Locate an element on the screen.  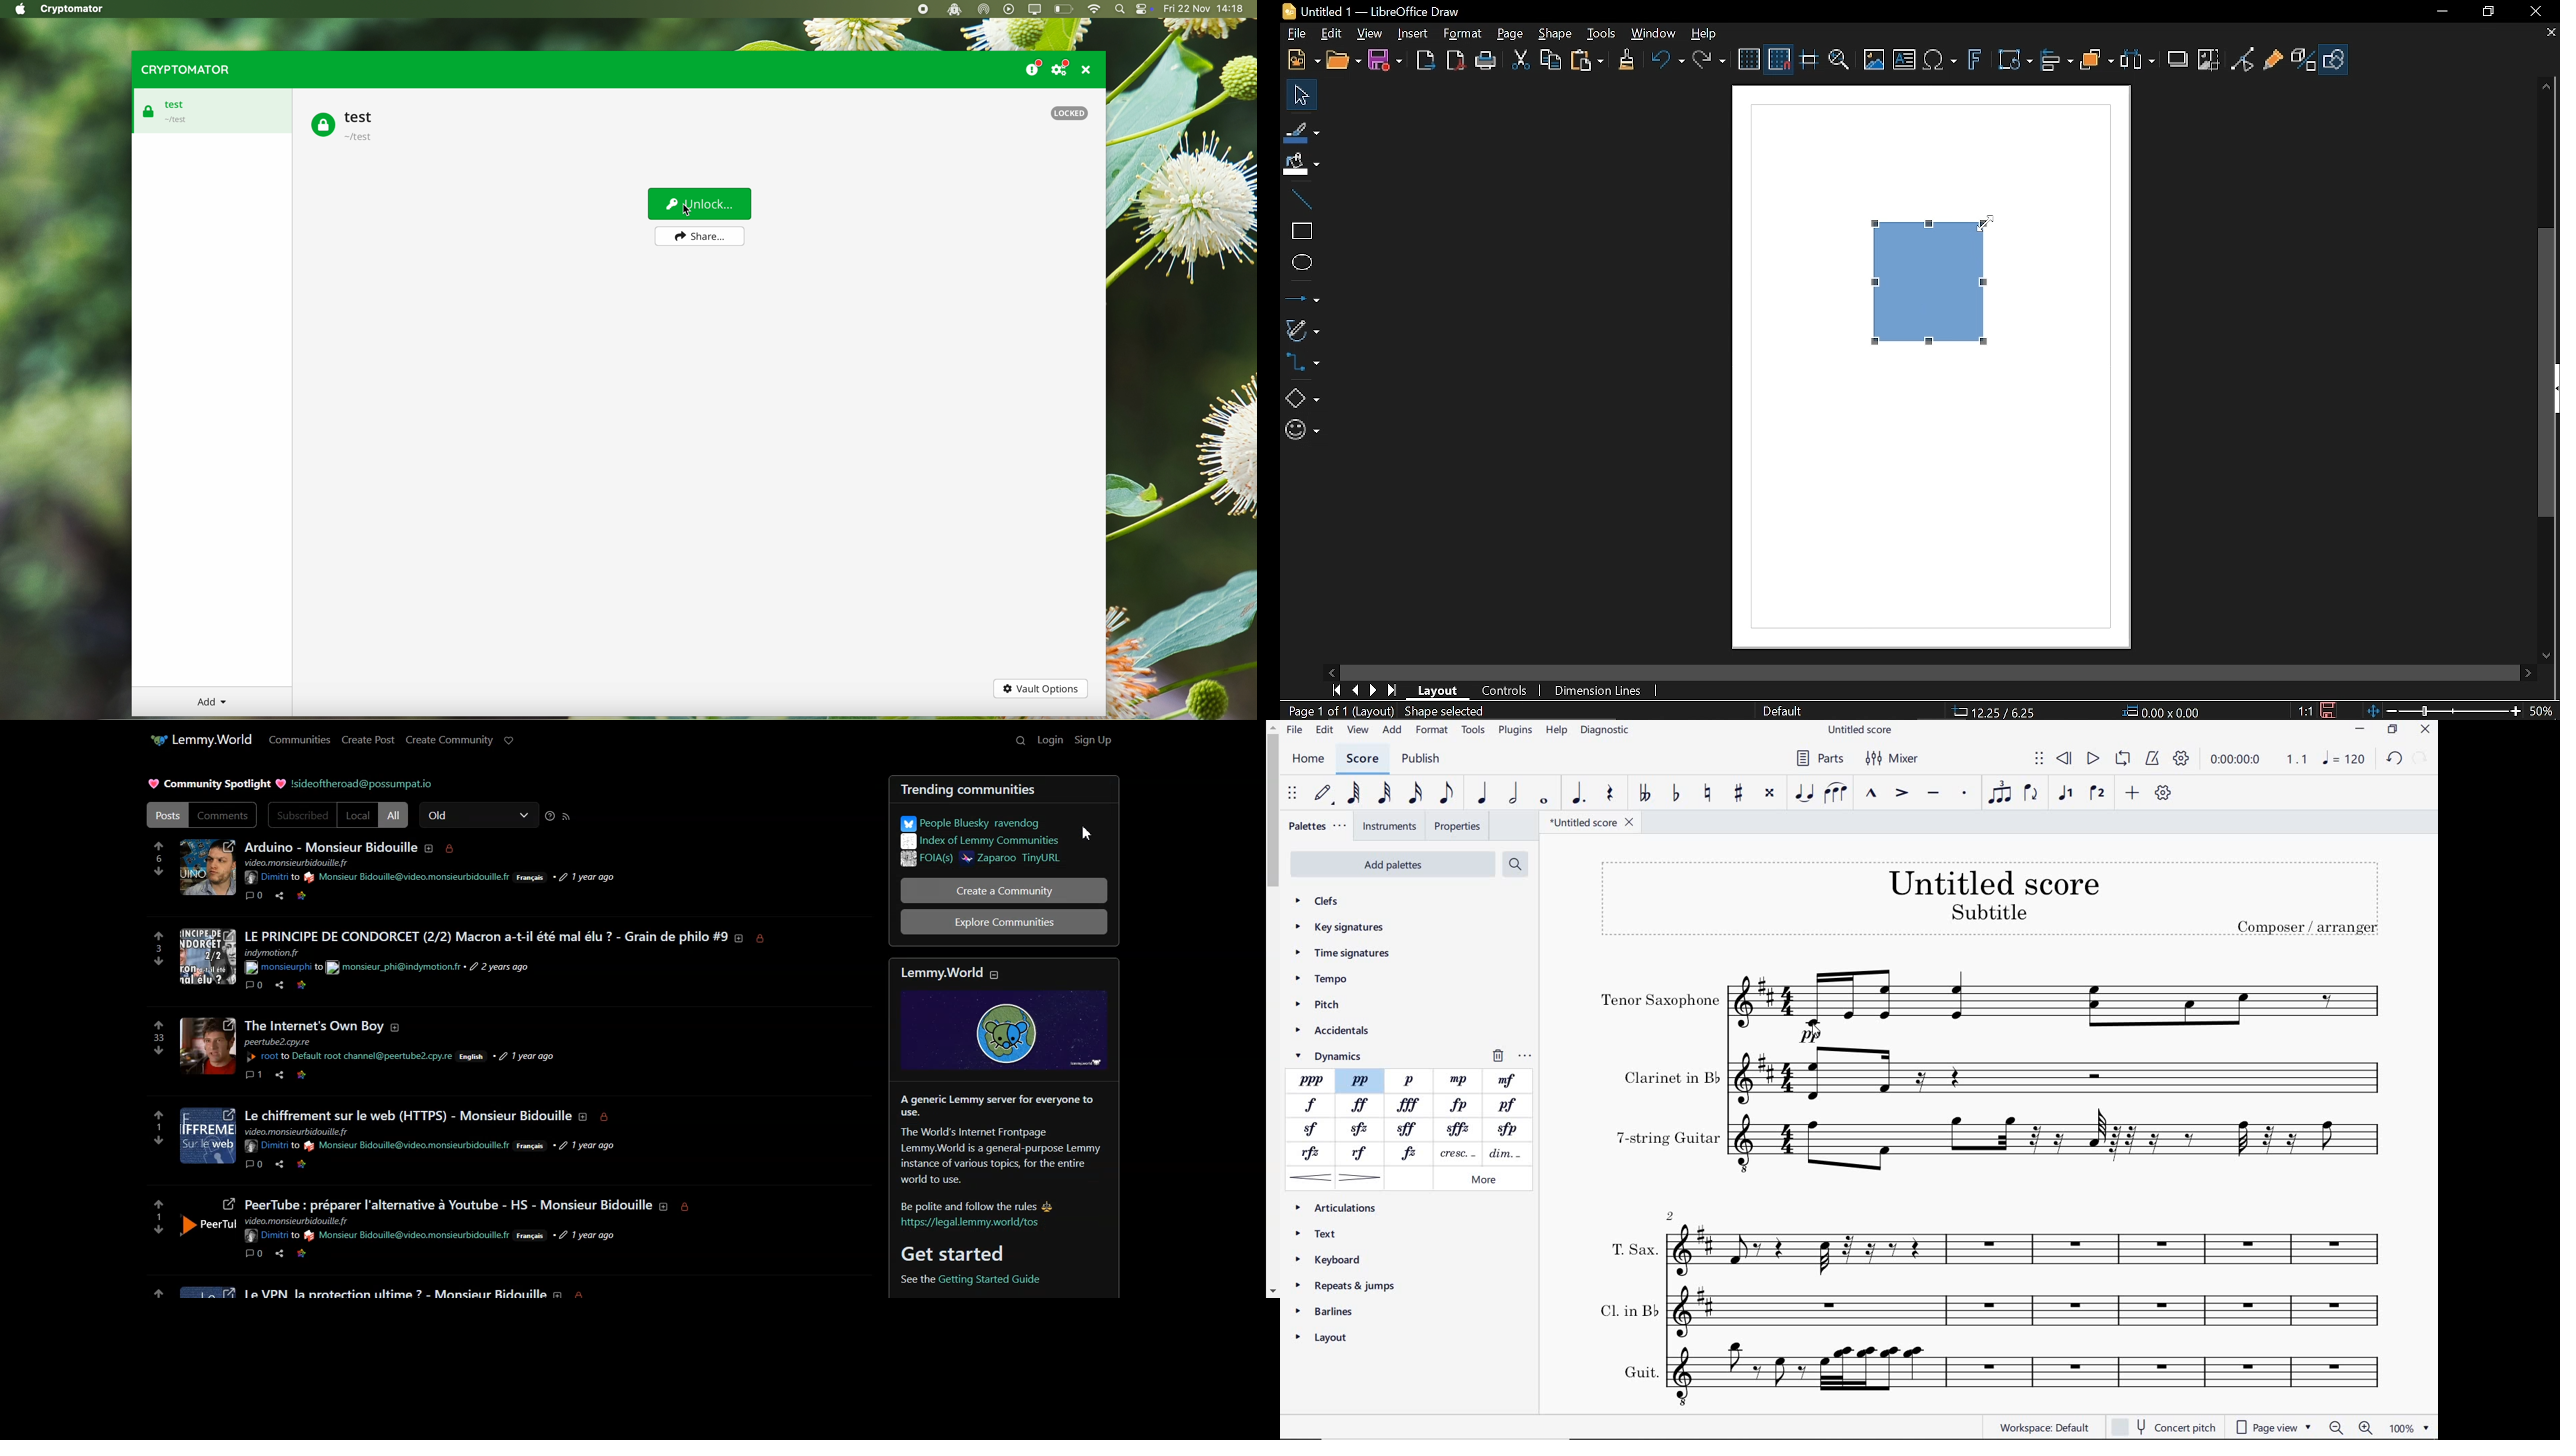
P (PIANO) is located at coordinates (1410, 1081).